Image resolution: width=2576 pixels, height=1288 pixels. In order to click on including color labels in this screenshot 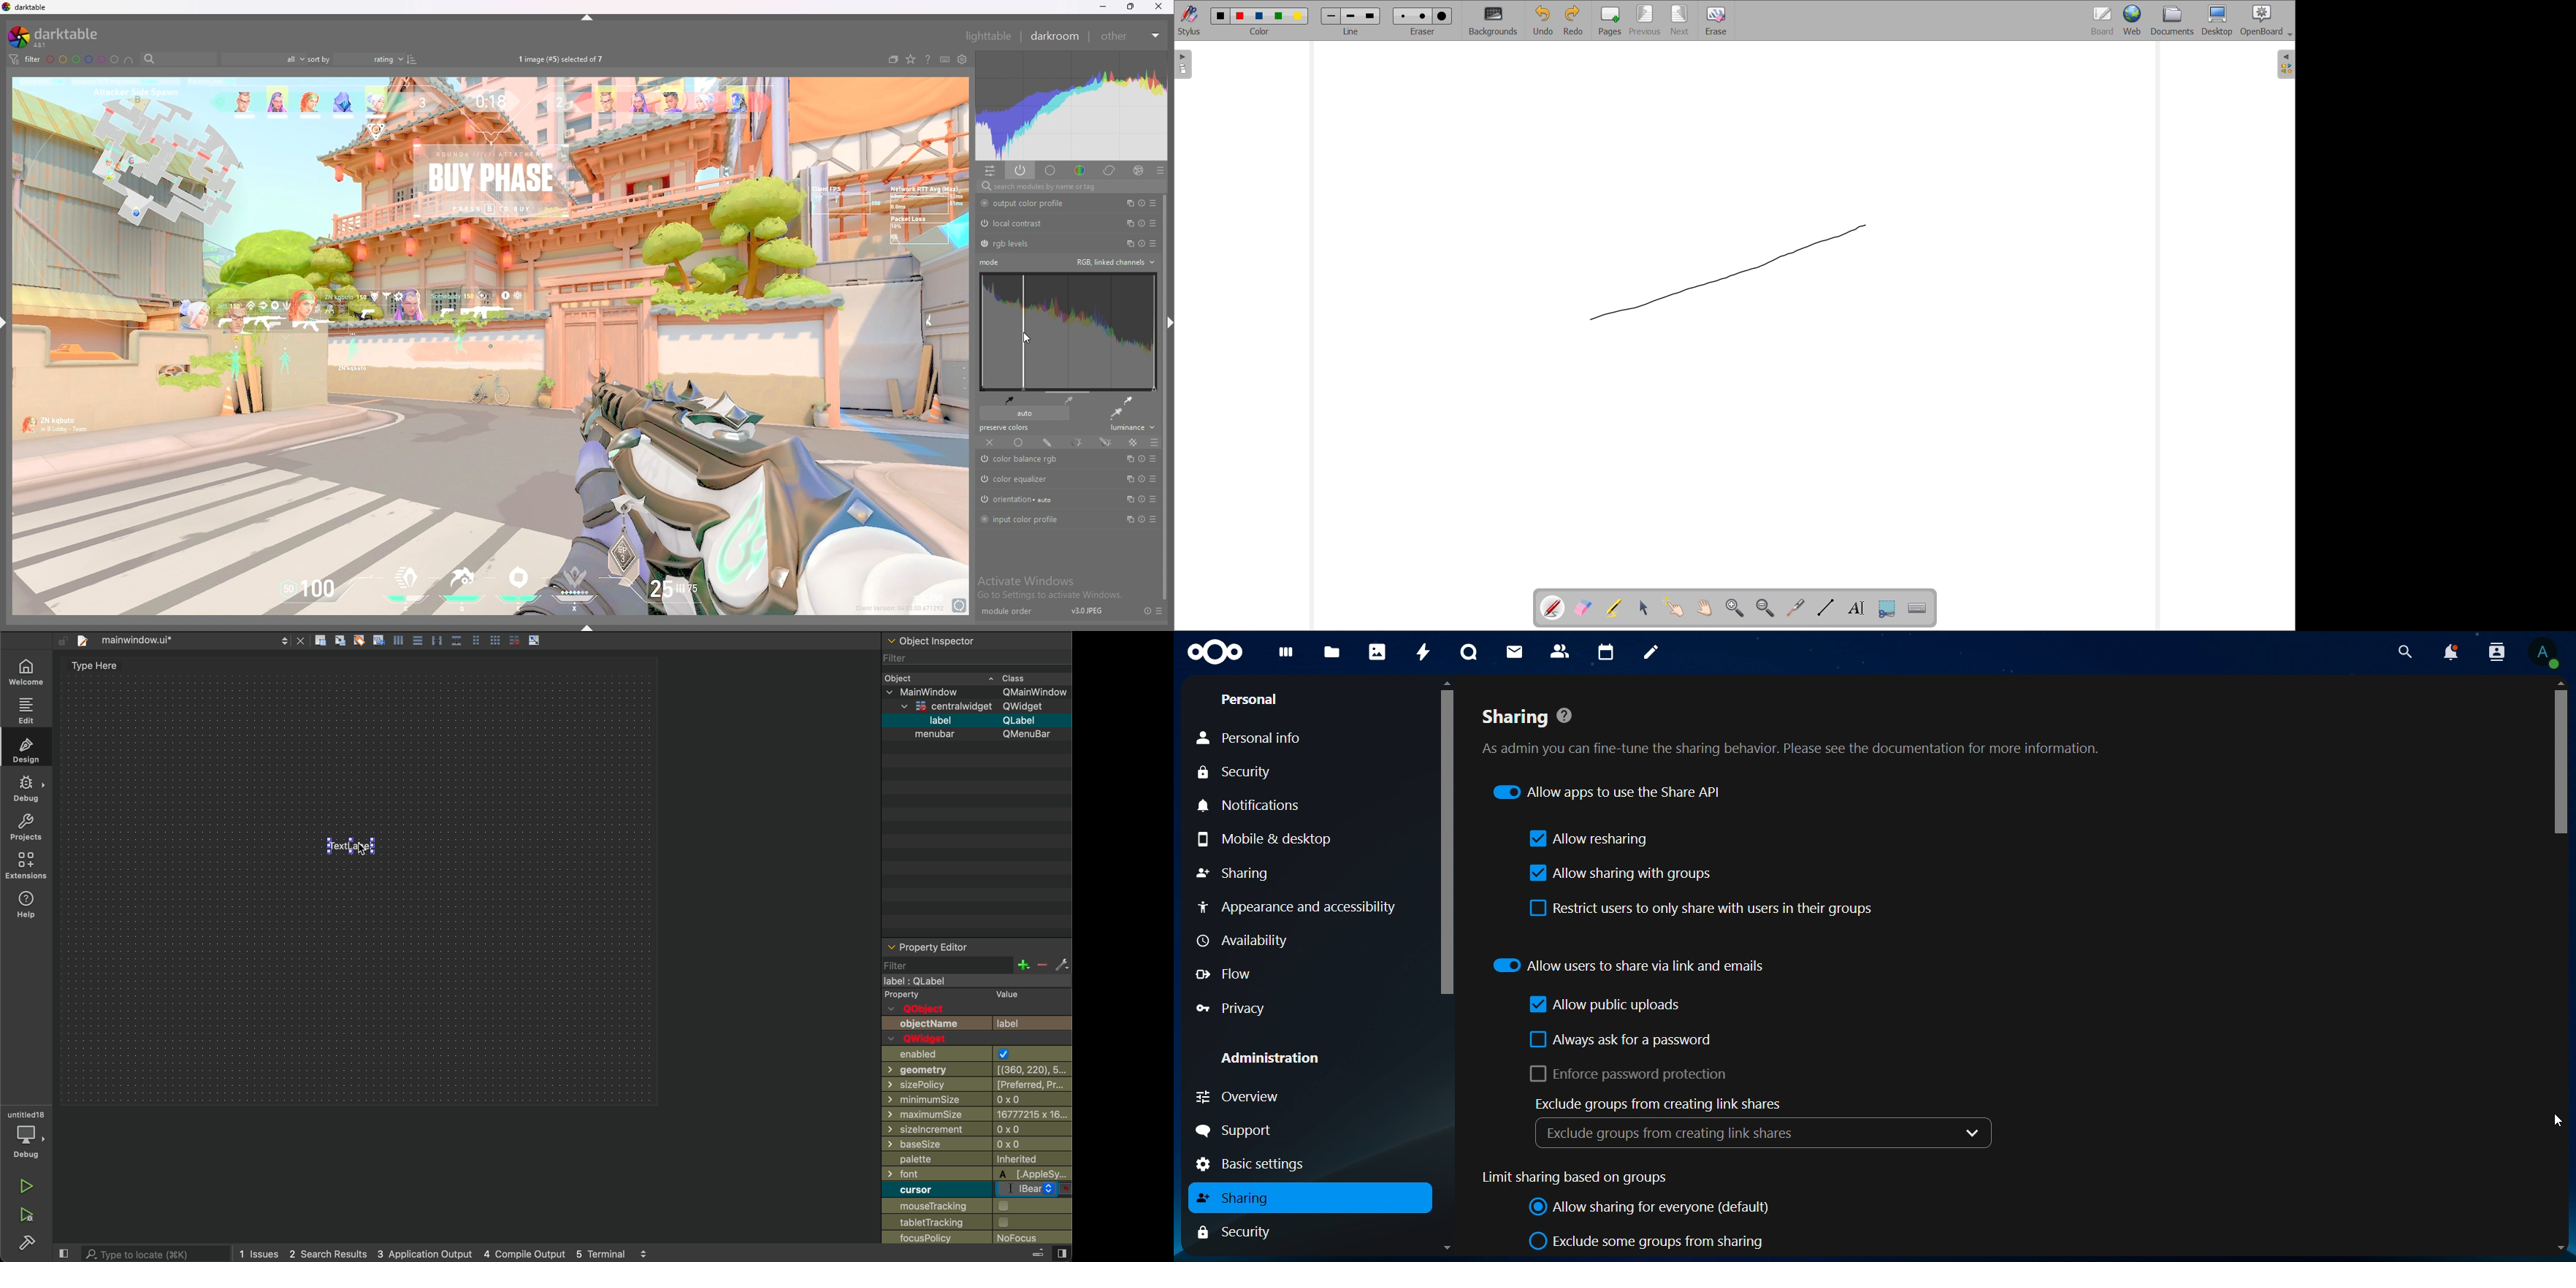, I will do `click(129, 61)`.